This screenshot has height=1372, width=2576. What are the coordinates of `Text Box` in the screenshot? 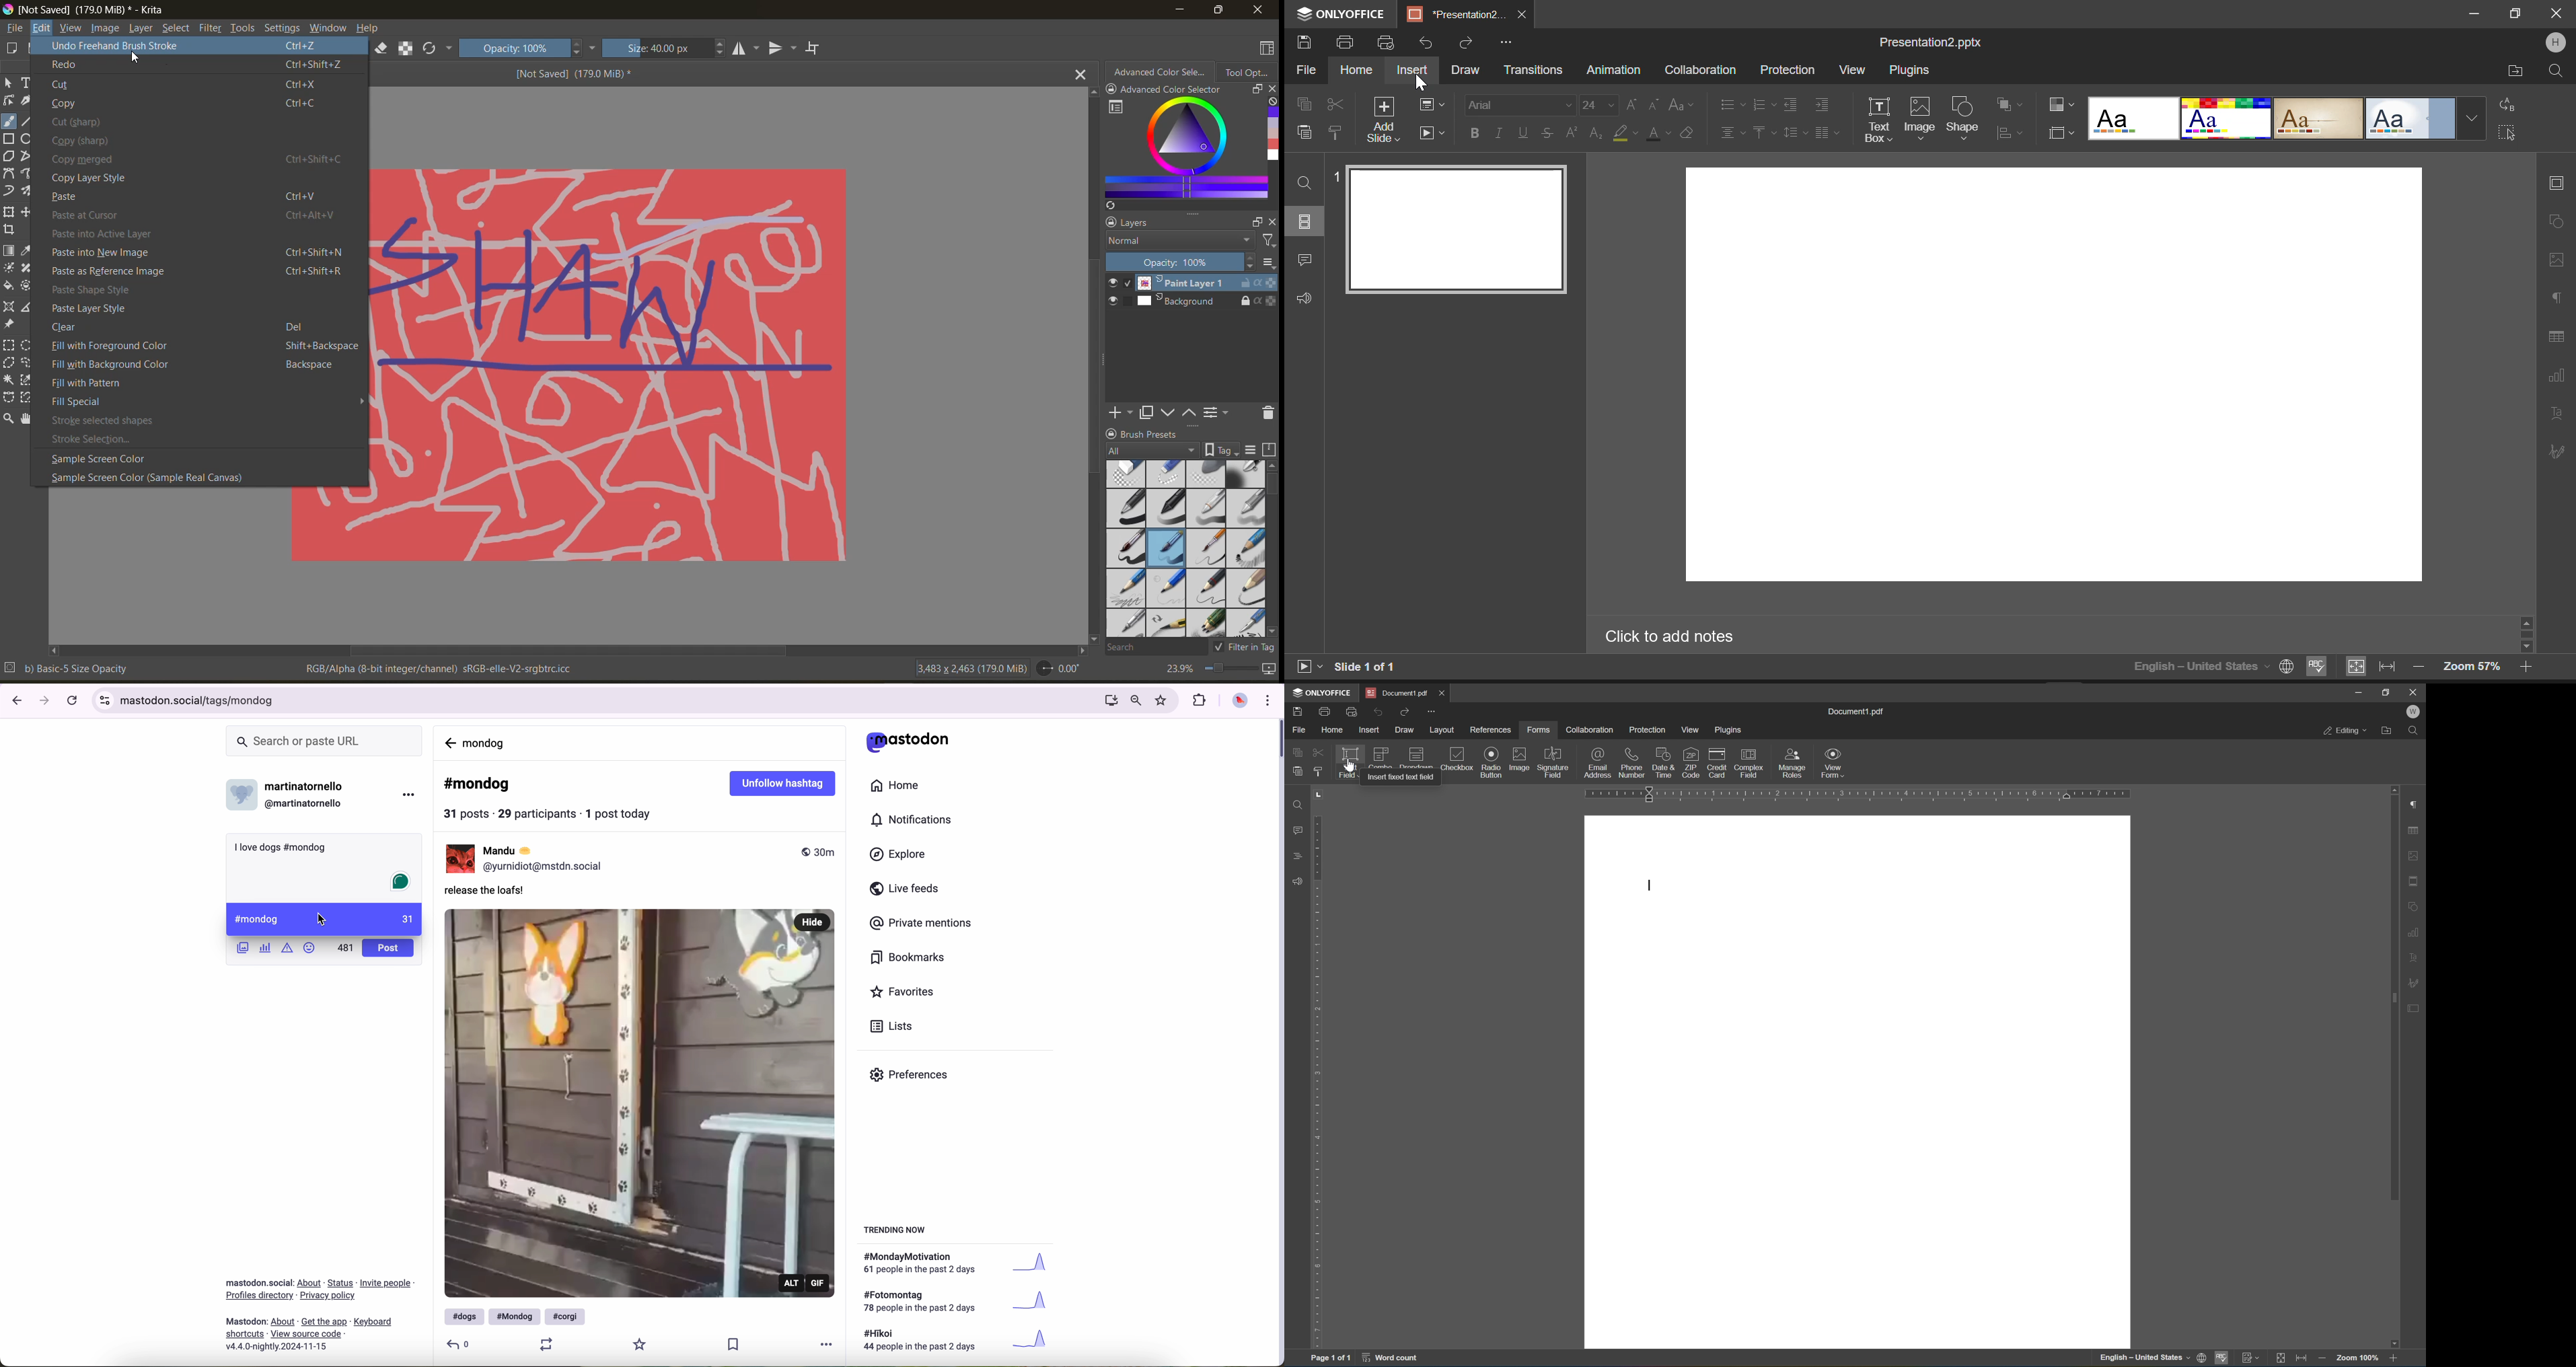 It's located at (1878, 119).